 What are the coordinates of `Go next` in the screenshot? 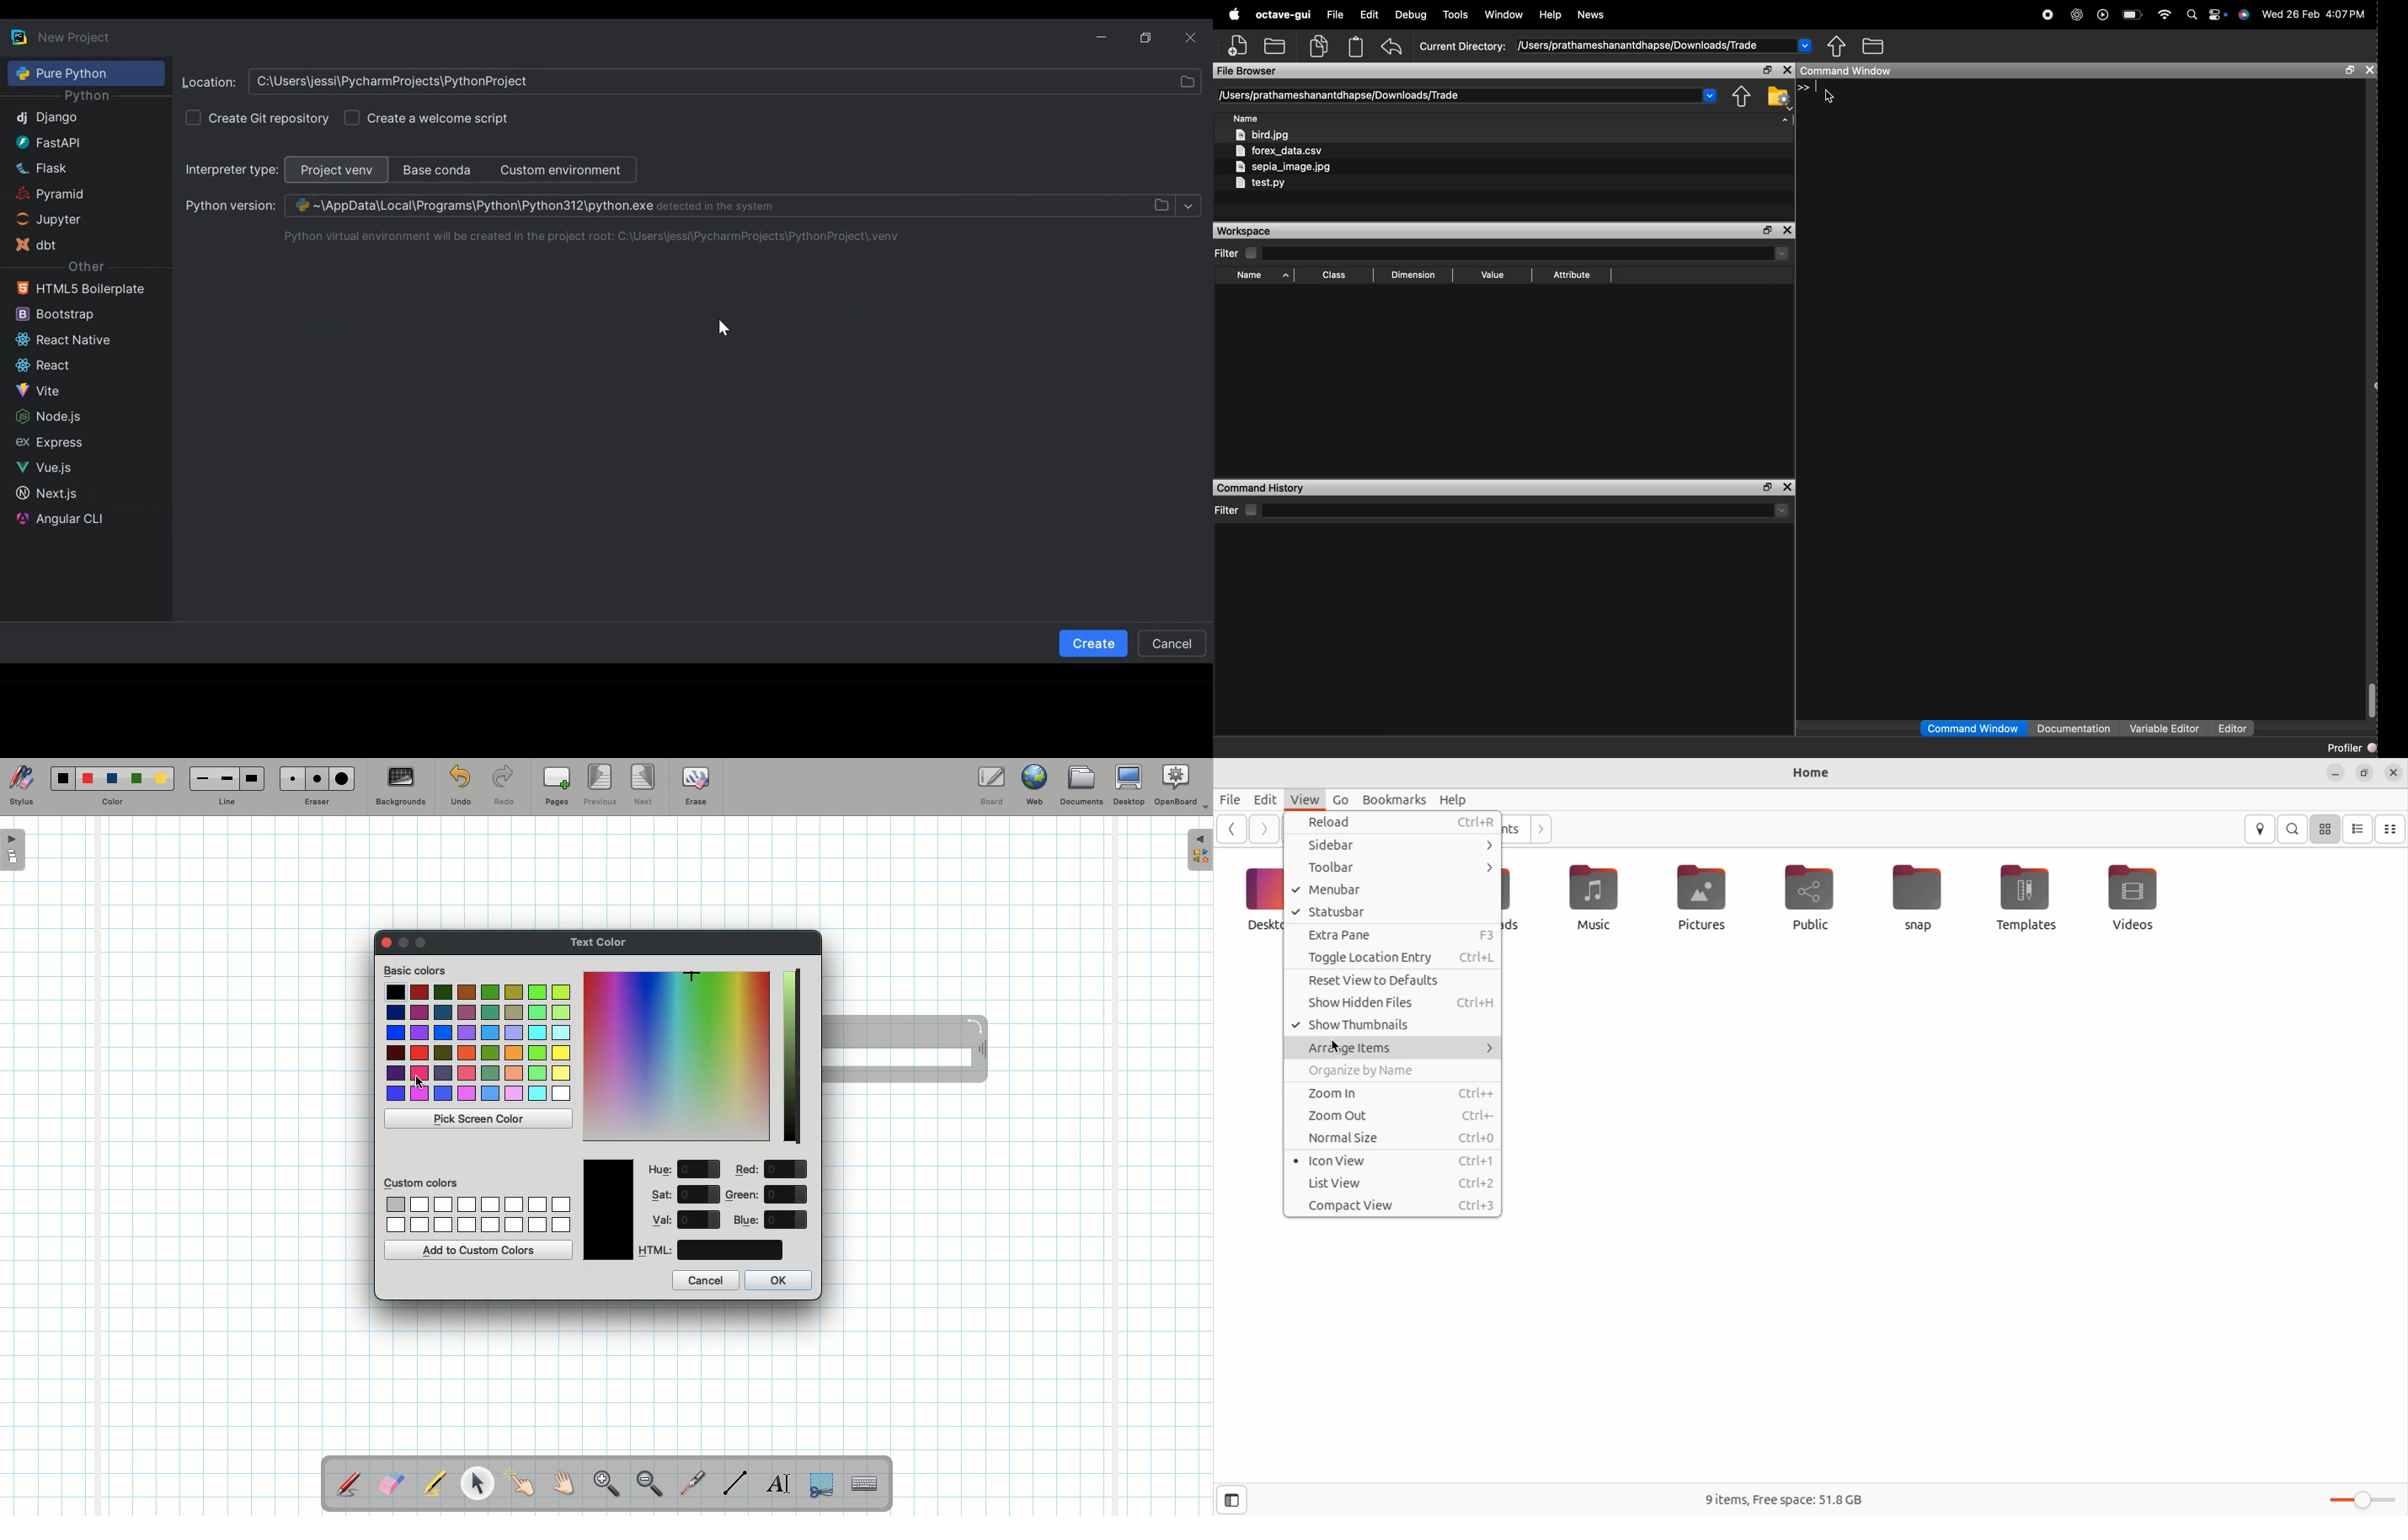 It's located at (1543, 831).